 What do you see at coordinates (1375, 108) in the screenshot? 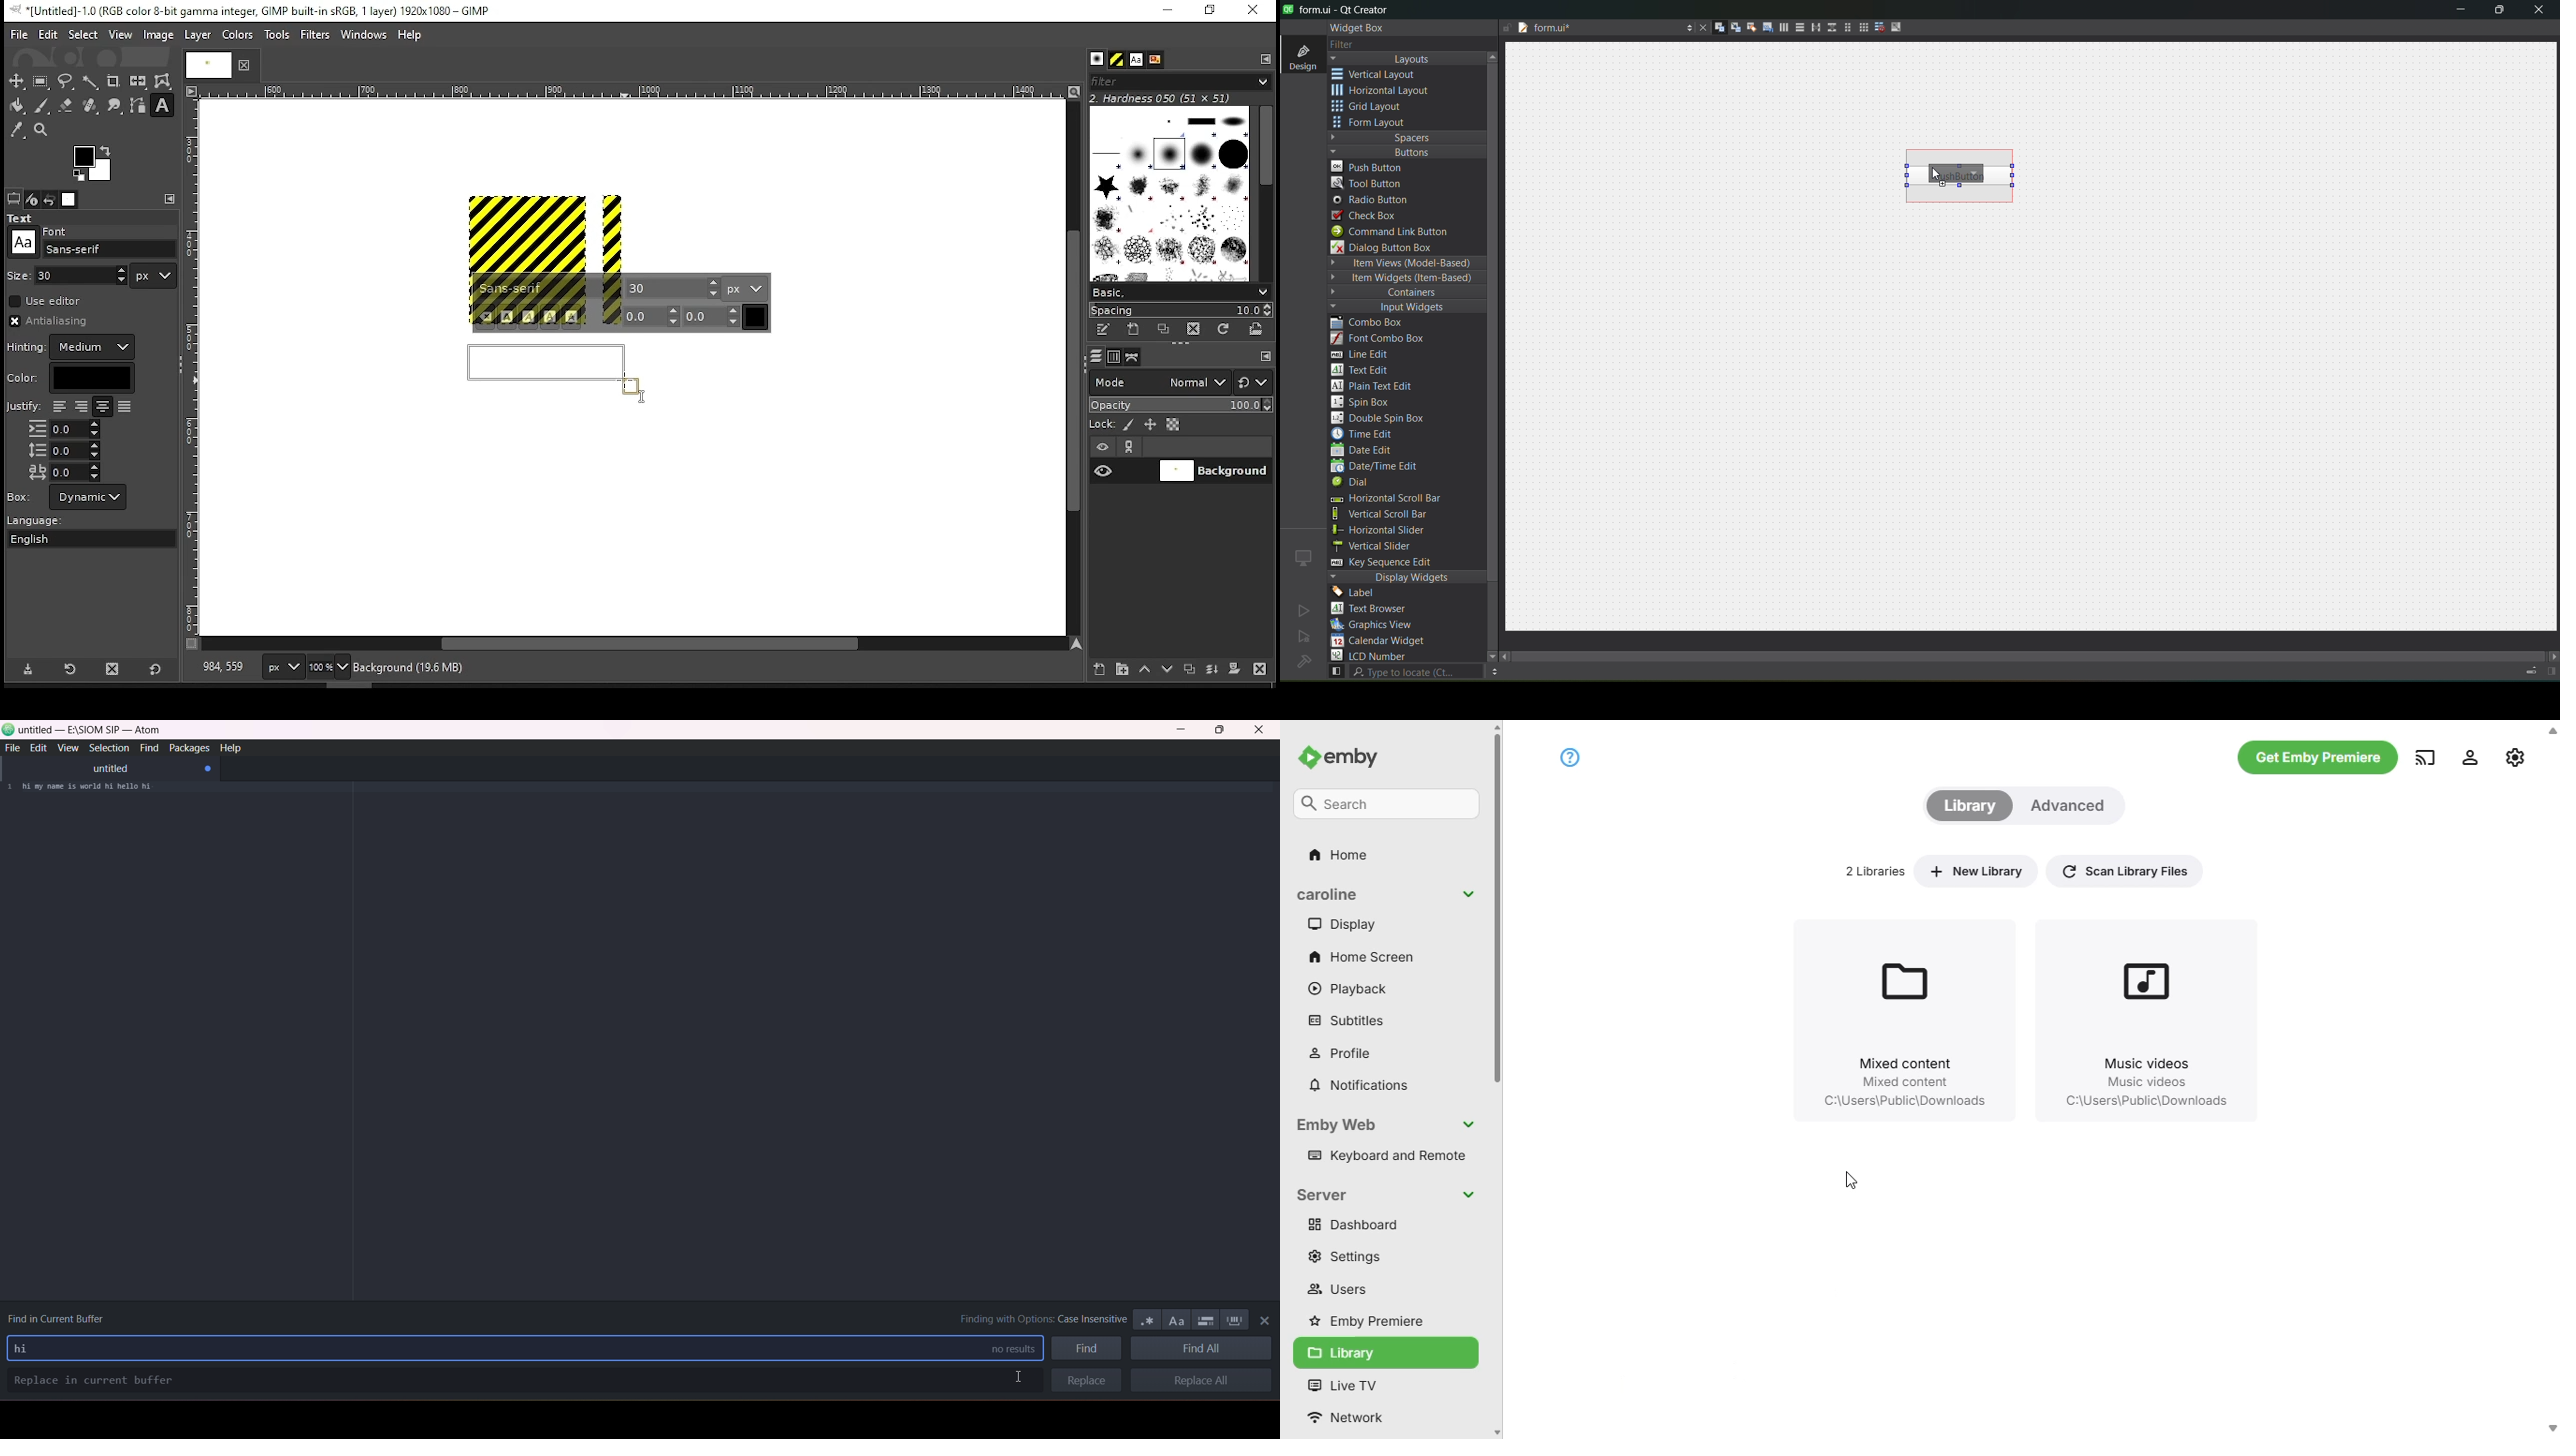
I see `grid` at bounding box center [1375, 108].